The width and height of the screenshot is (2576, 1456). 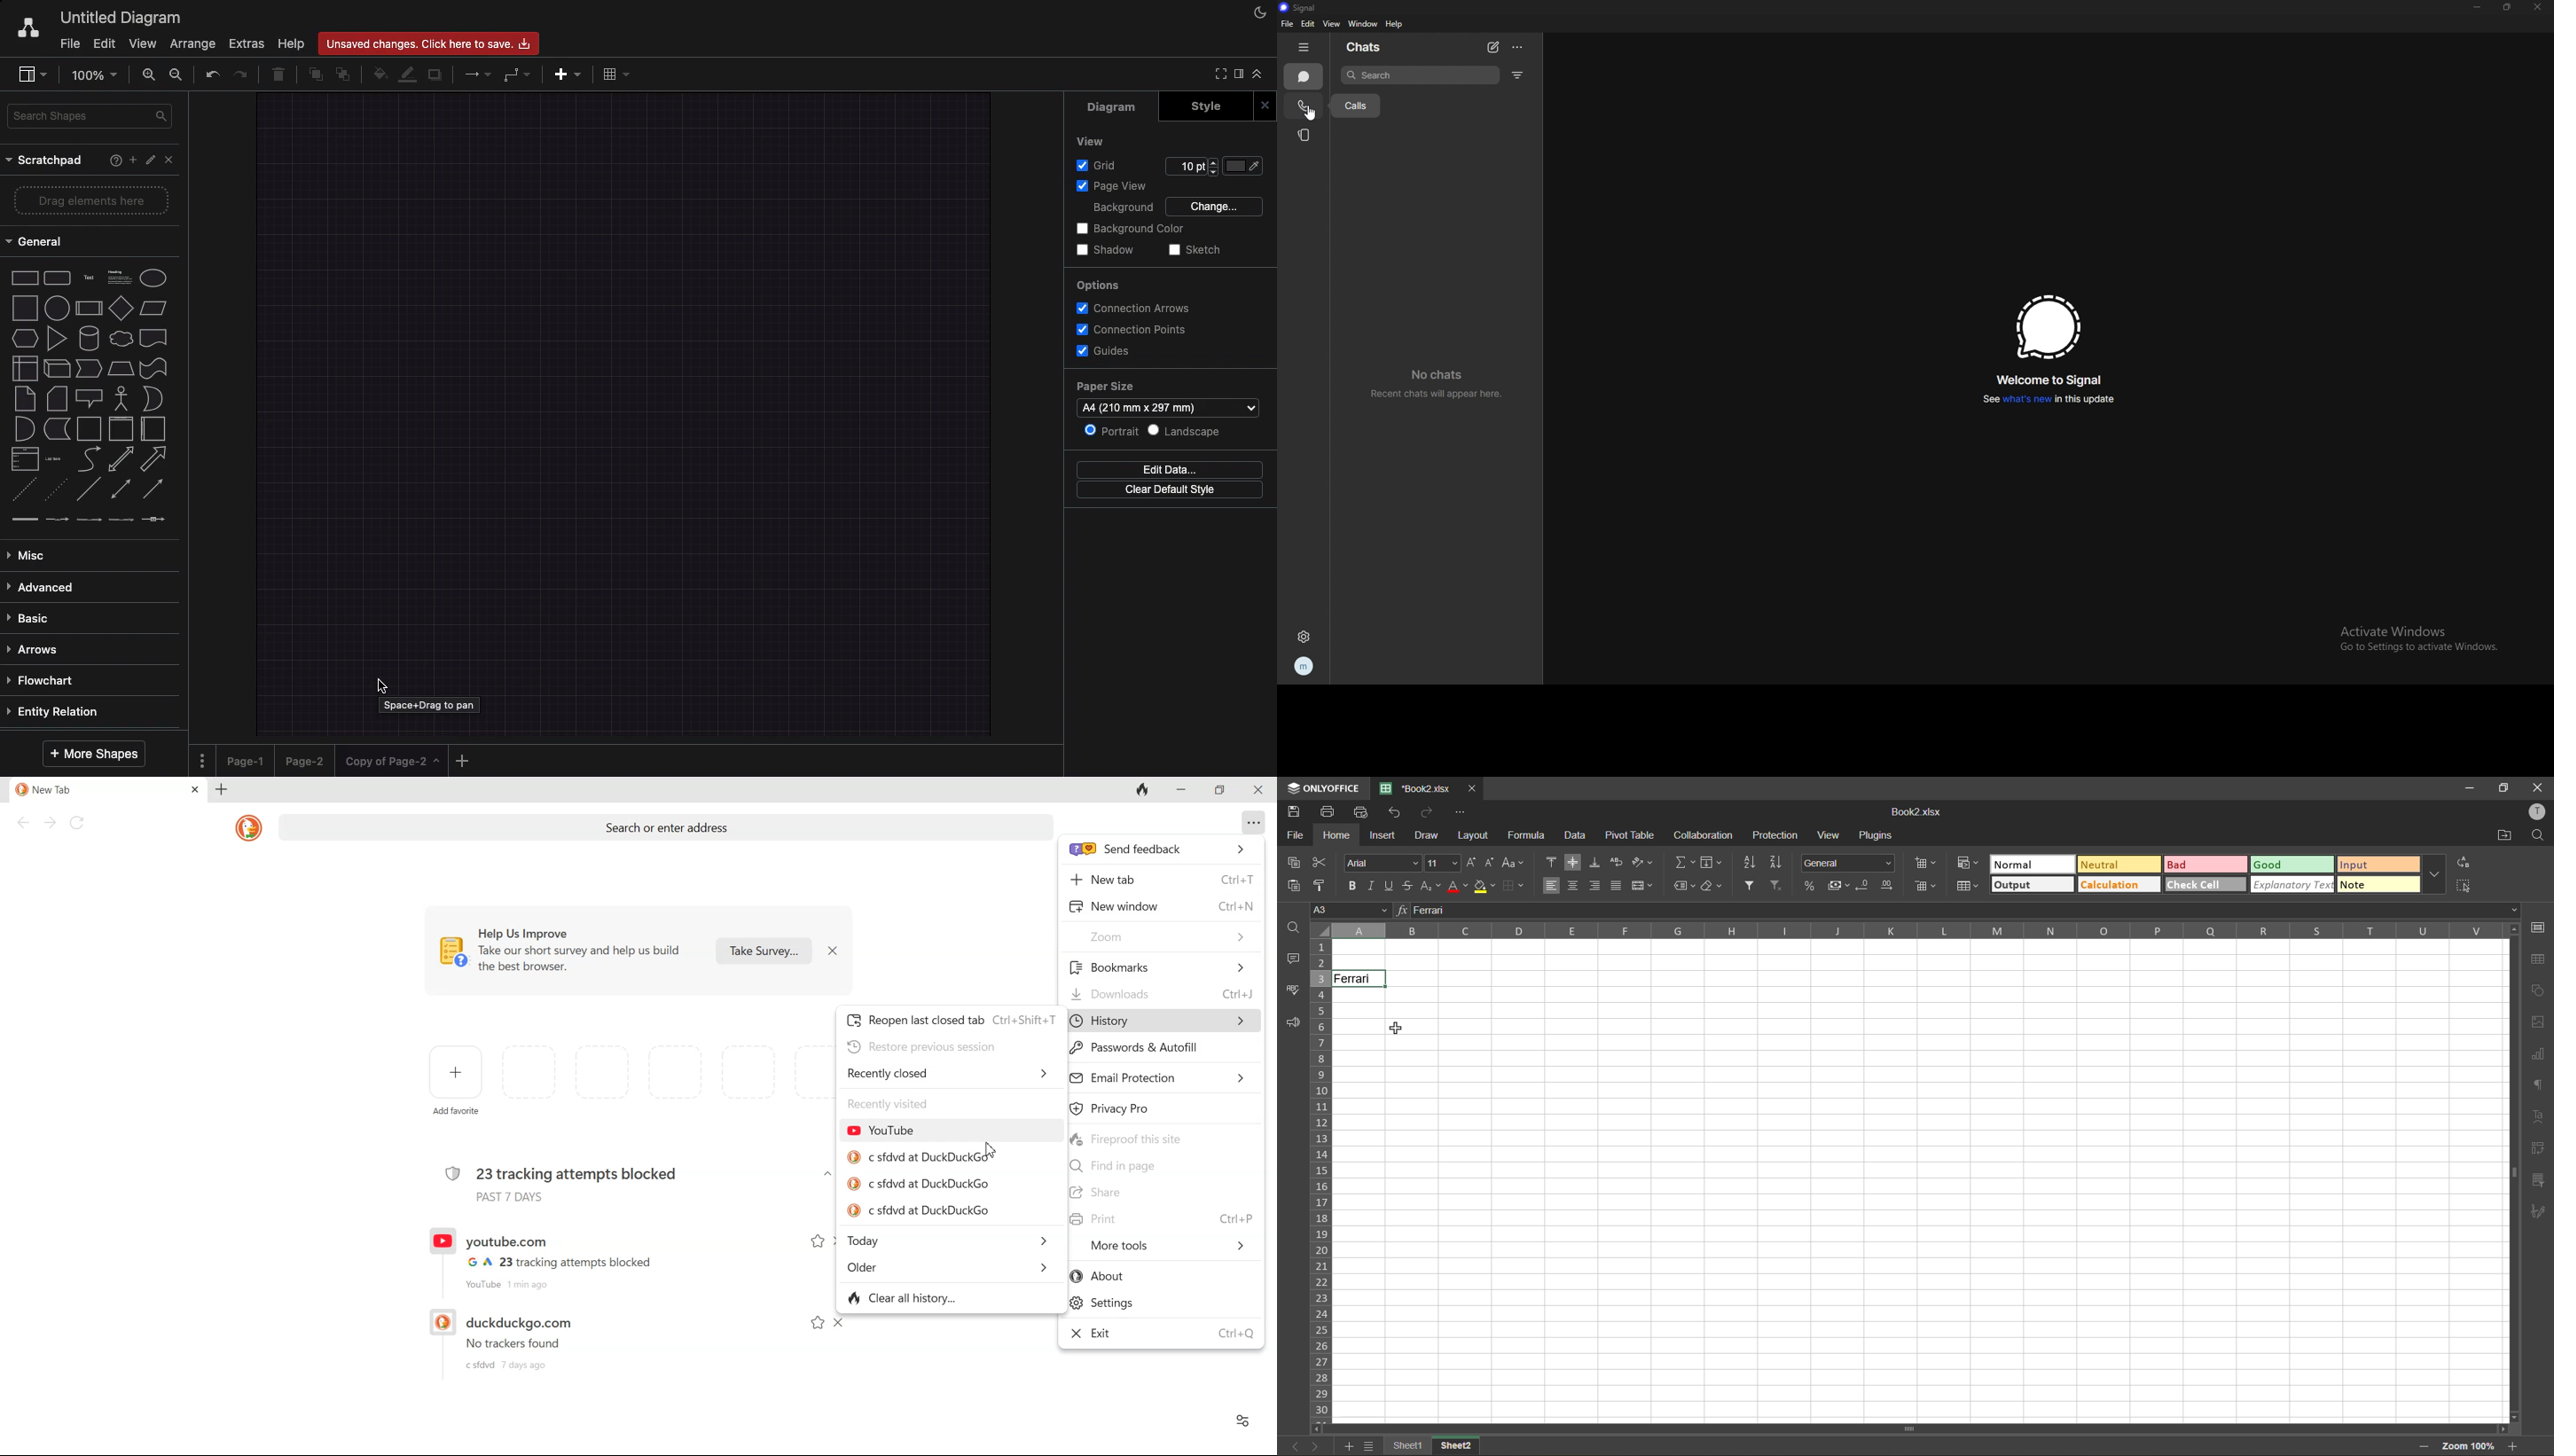 I want to click on protection, so click(x=1774, y=835).